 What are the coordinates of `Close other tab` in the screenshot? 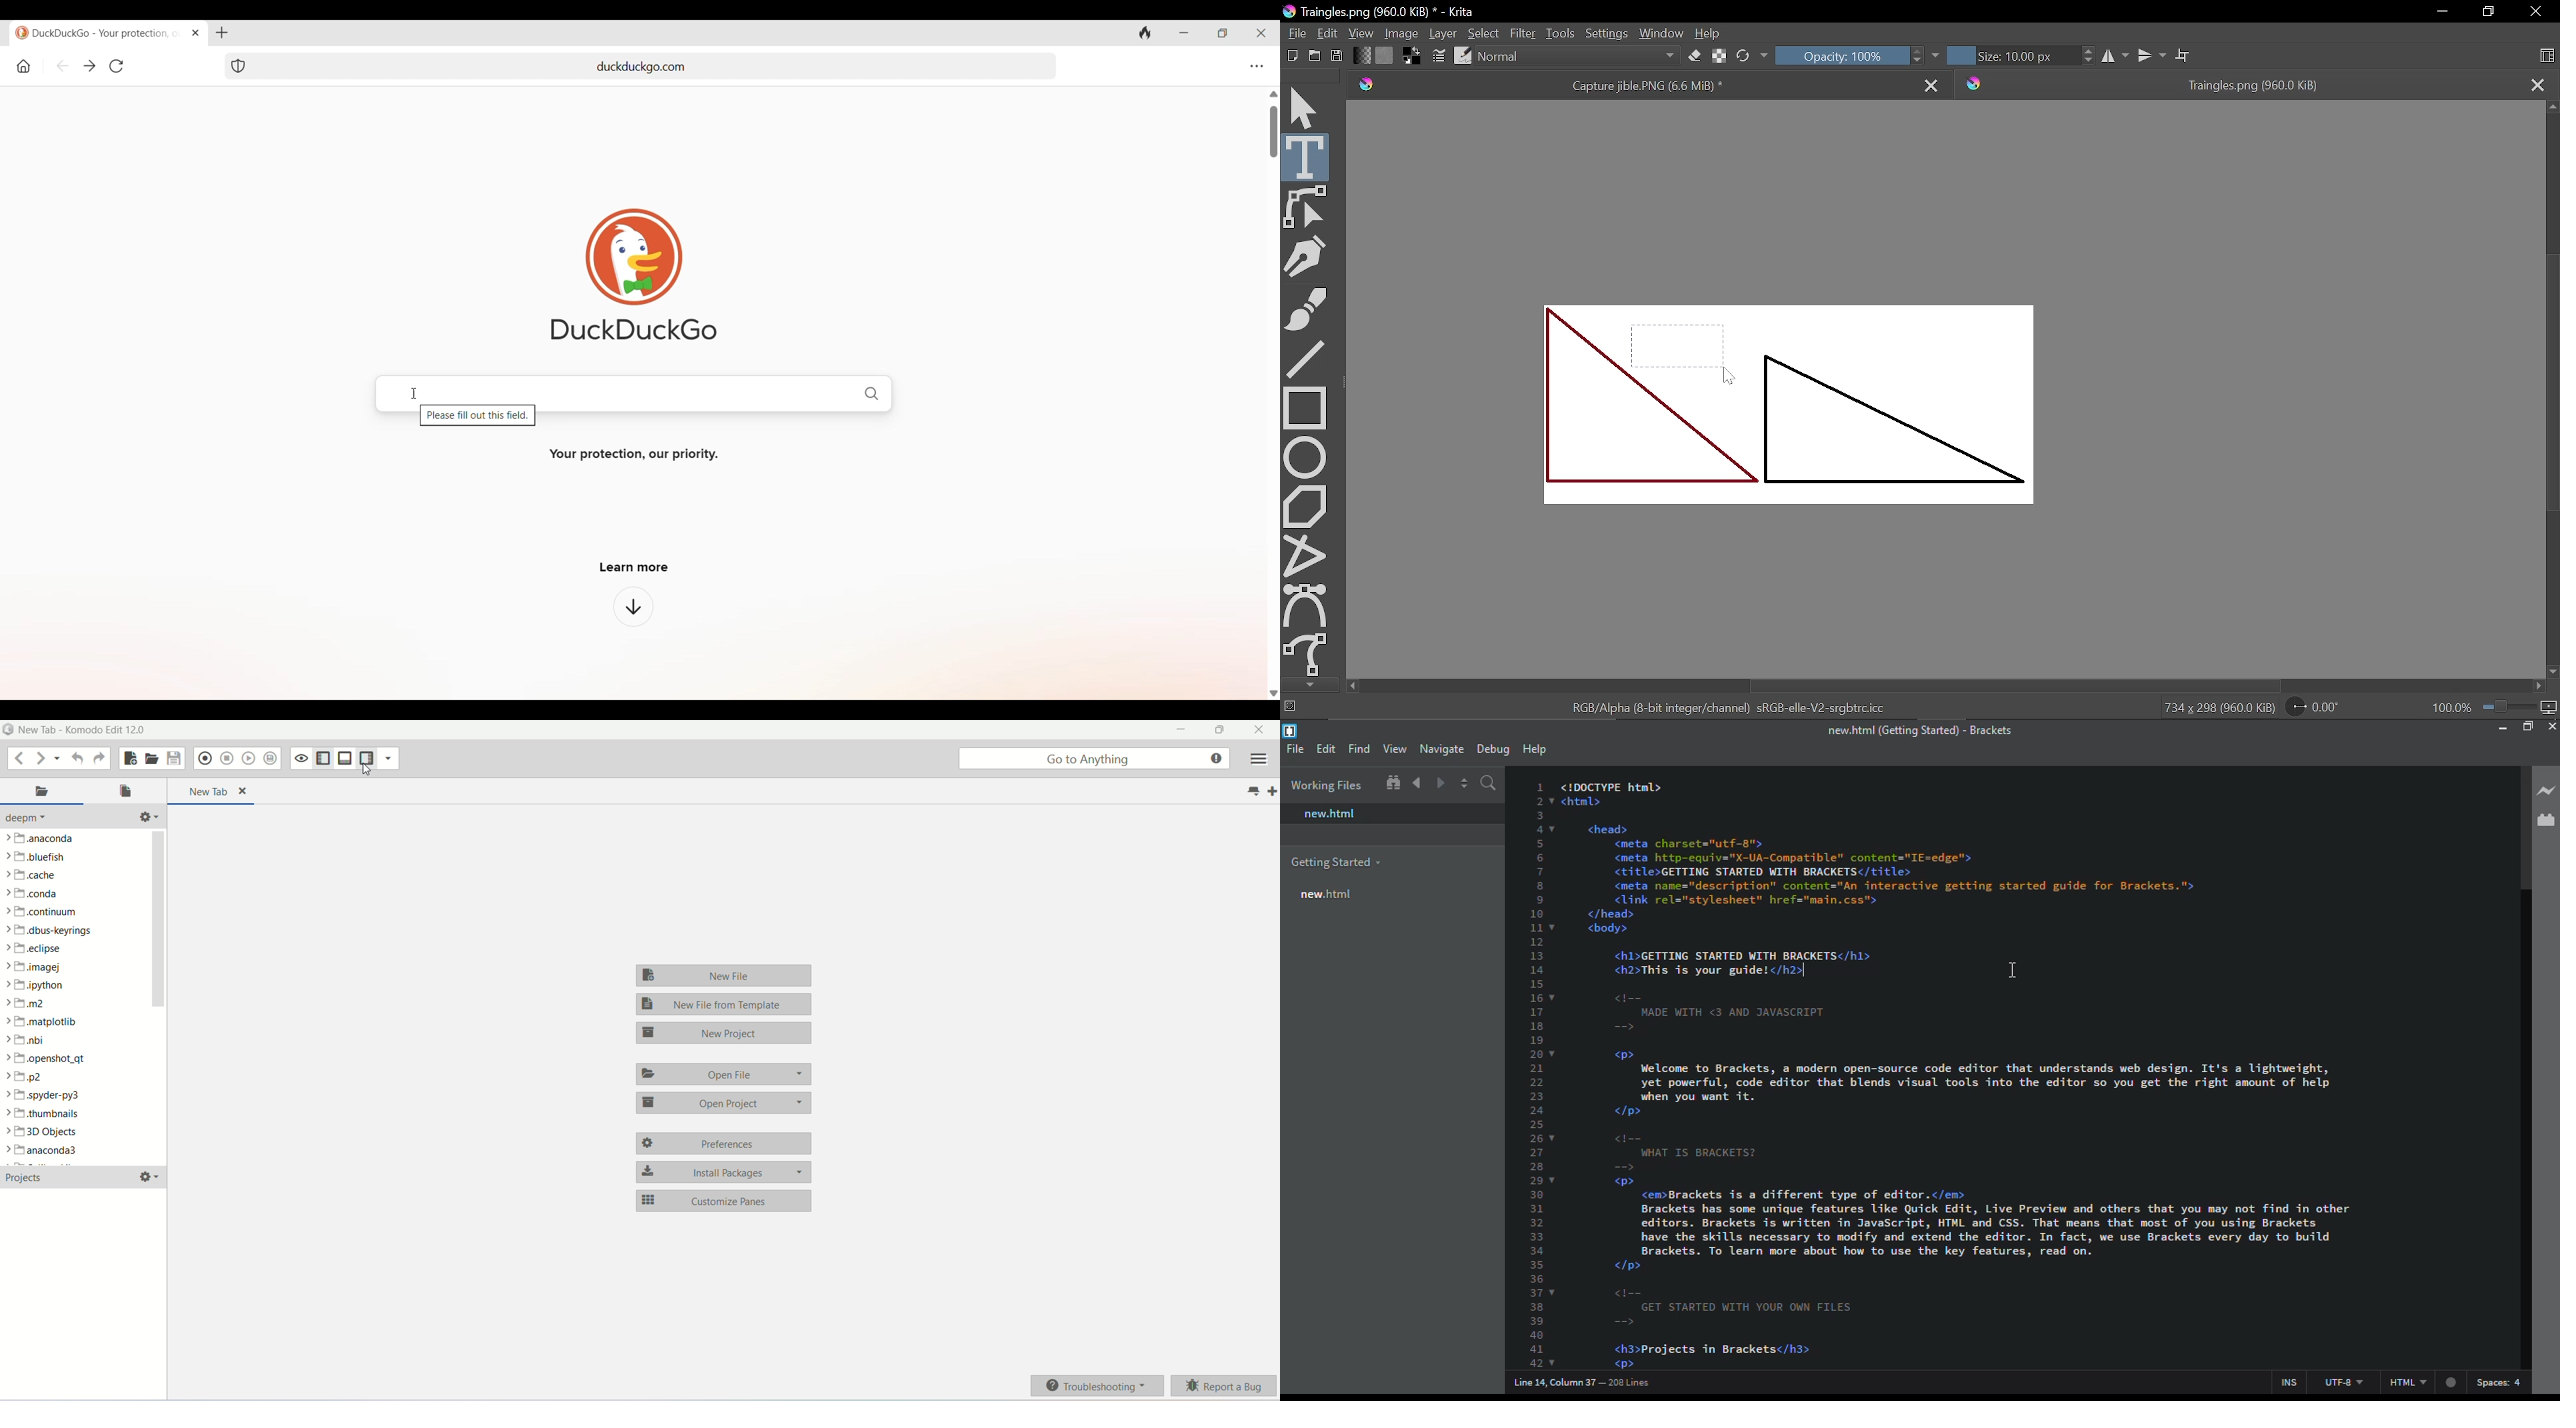 It's located at (2537, 84).